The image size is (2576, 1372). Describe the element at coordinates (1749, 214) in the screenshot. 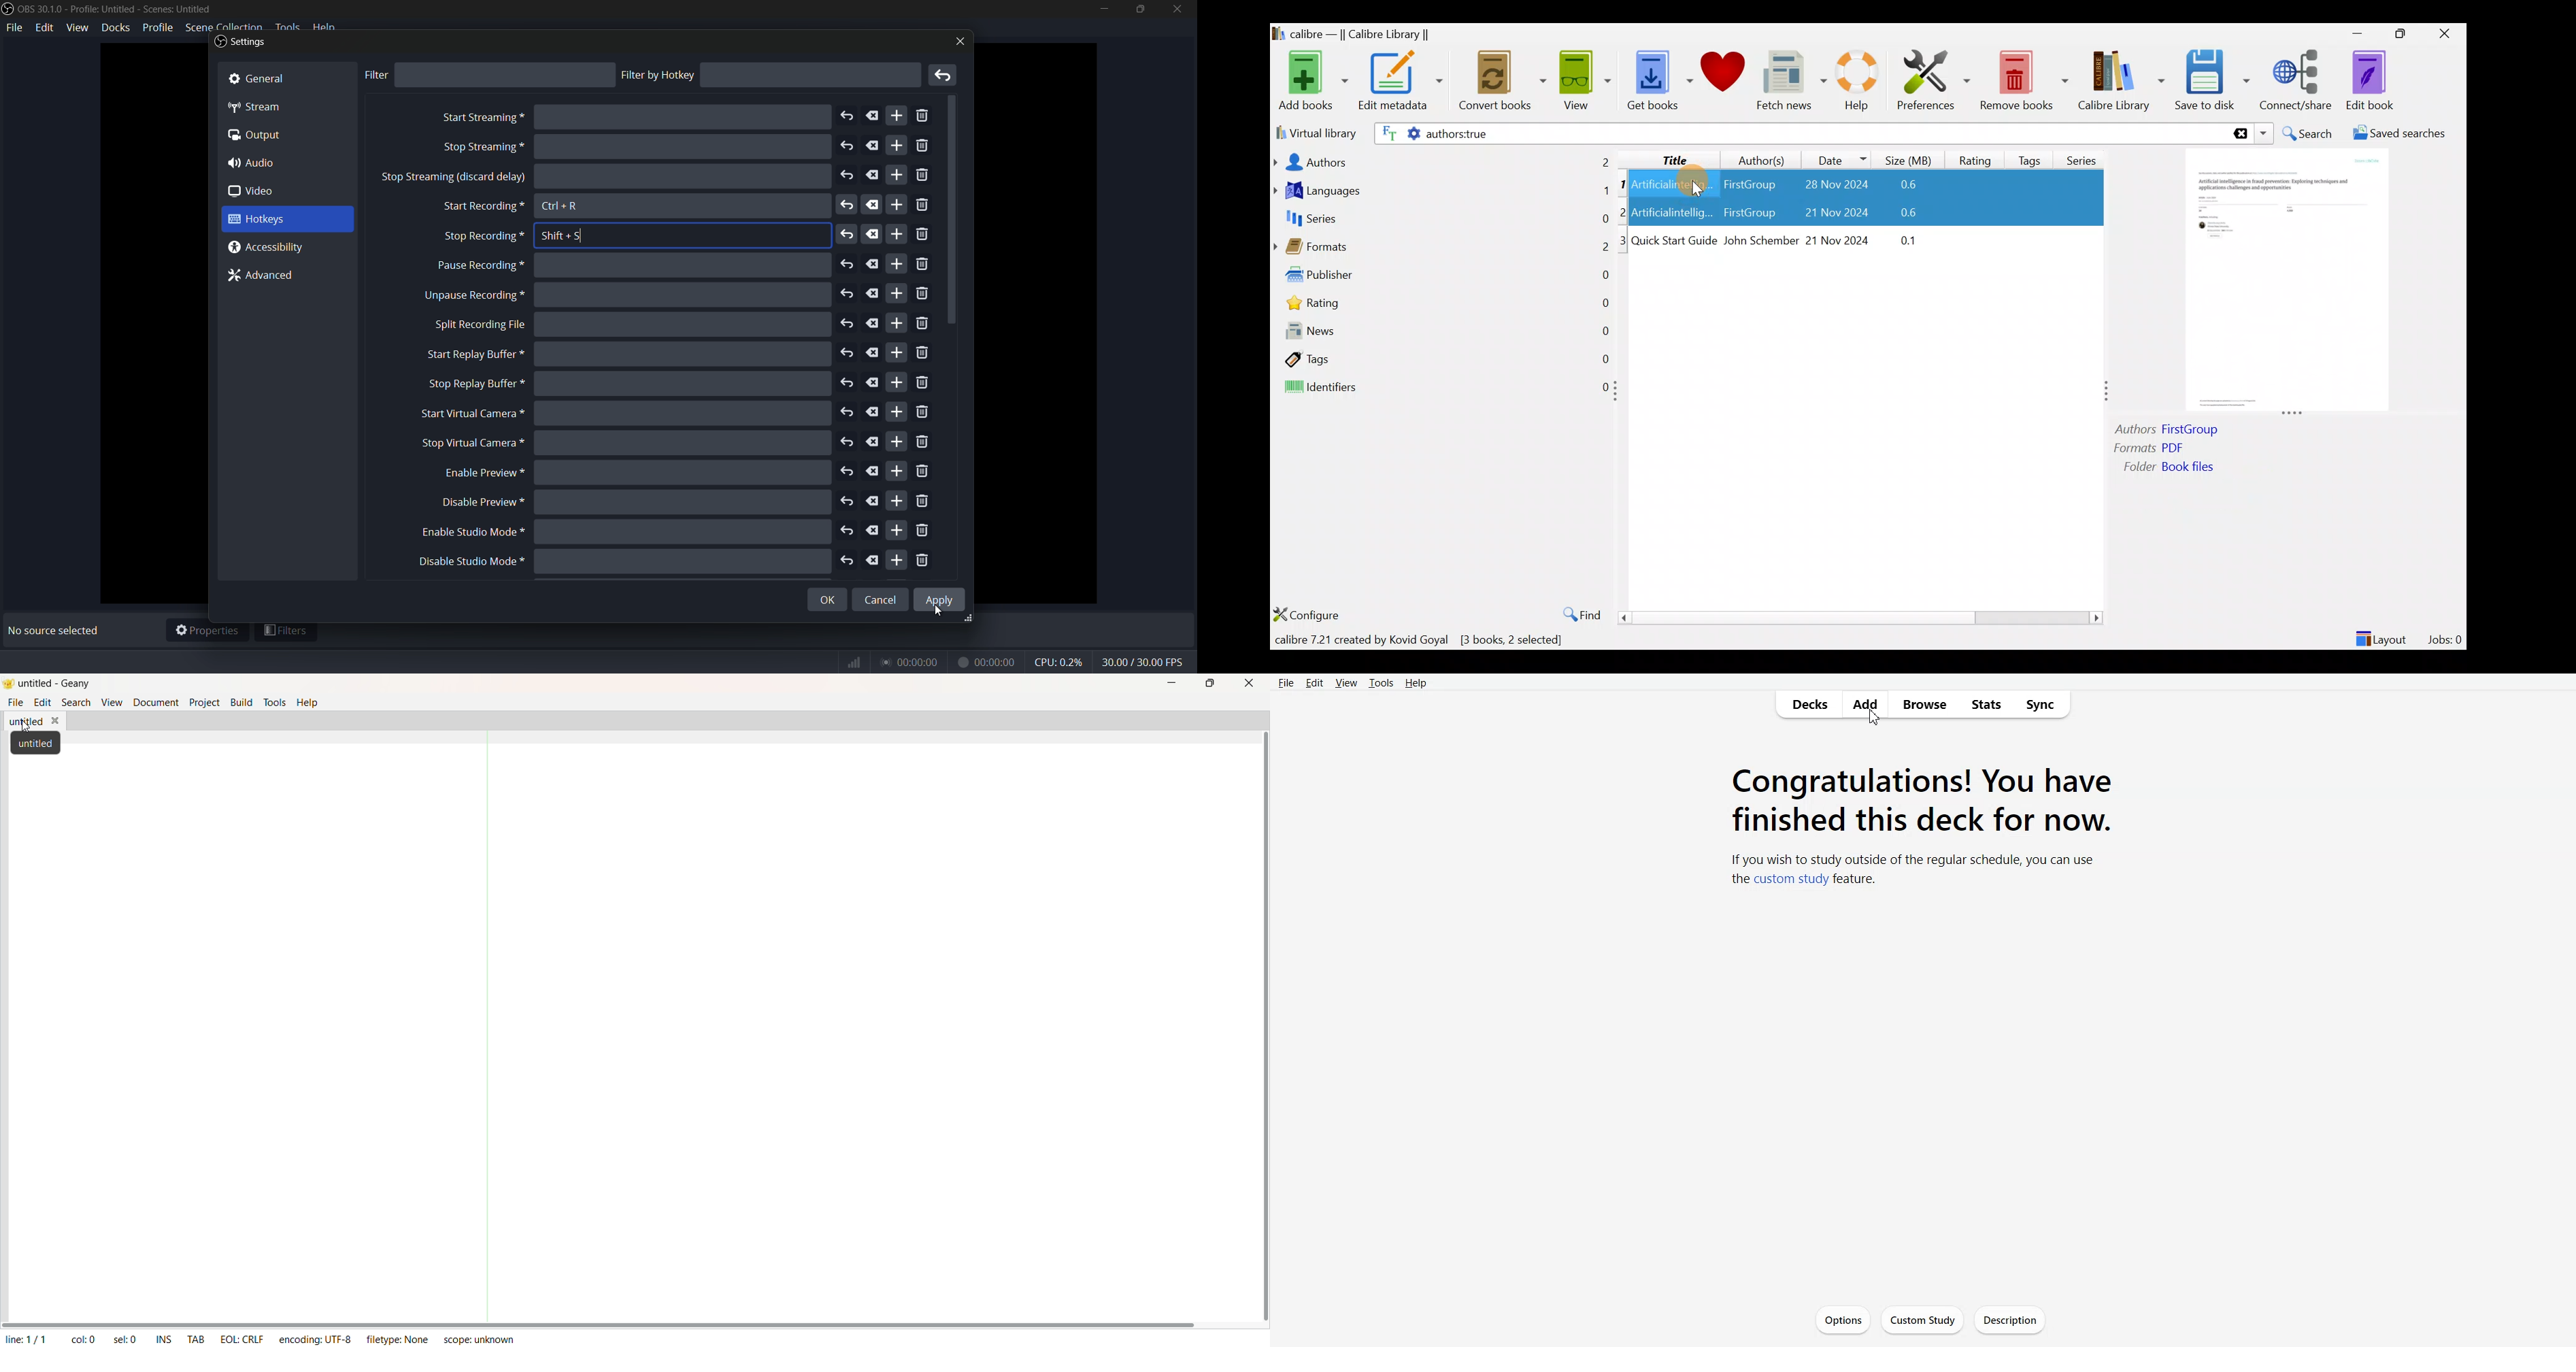

I see `FirstGroup` at that location.